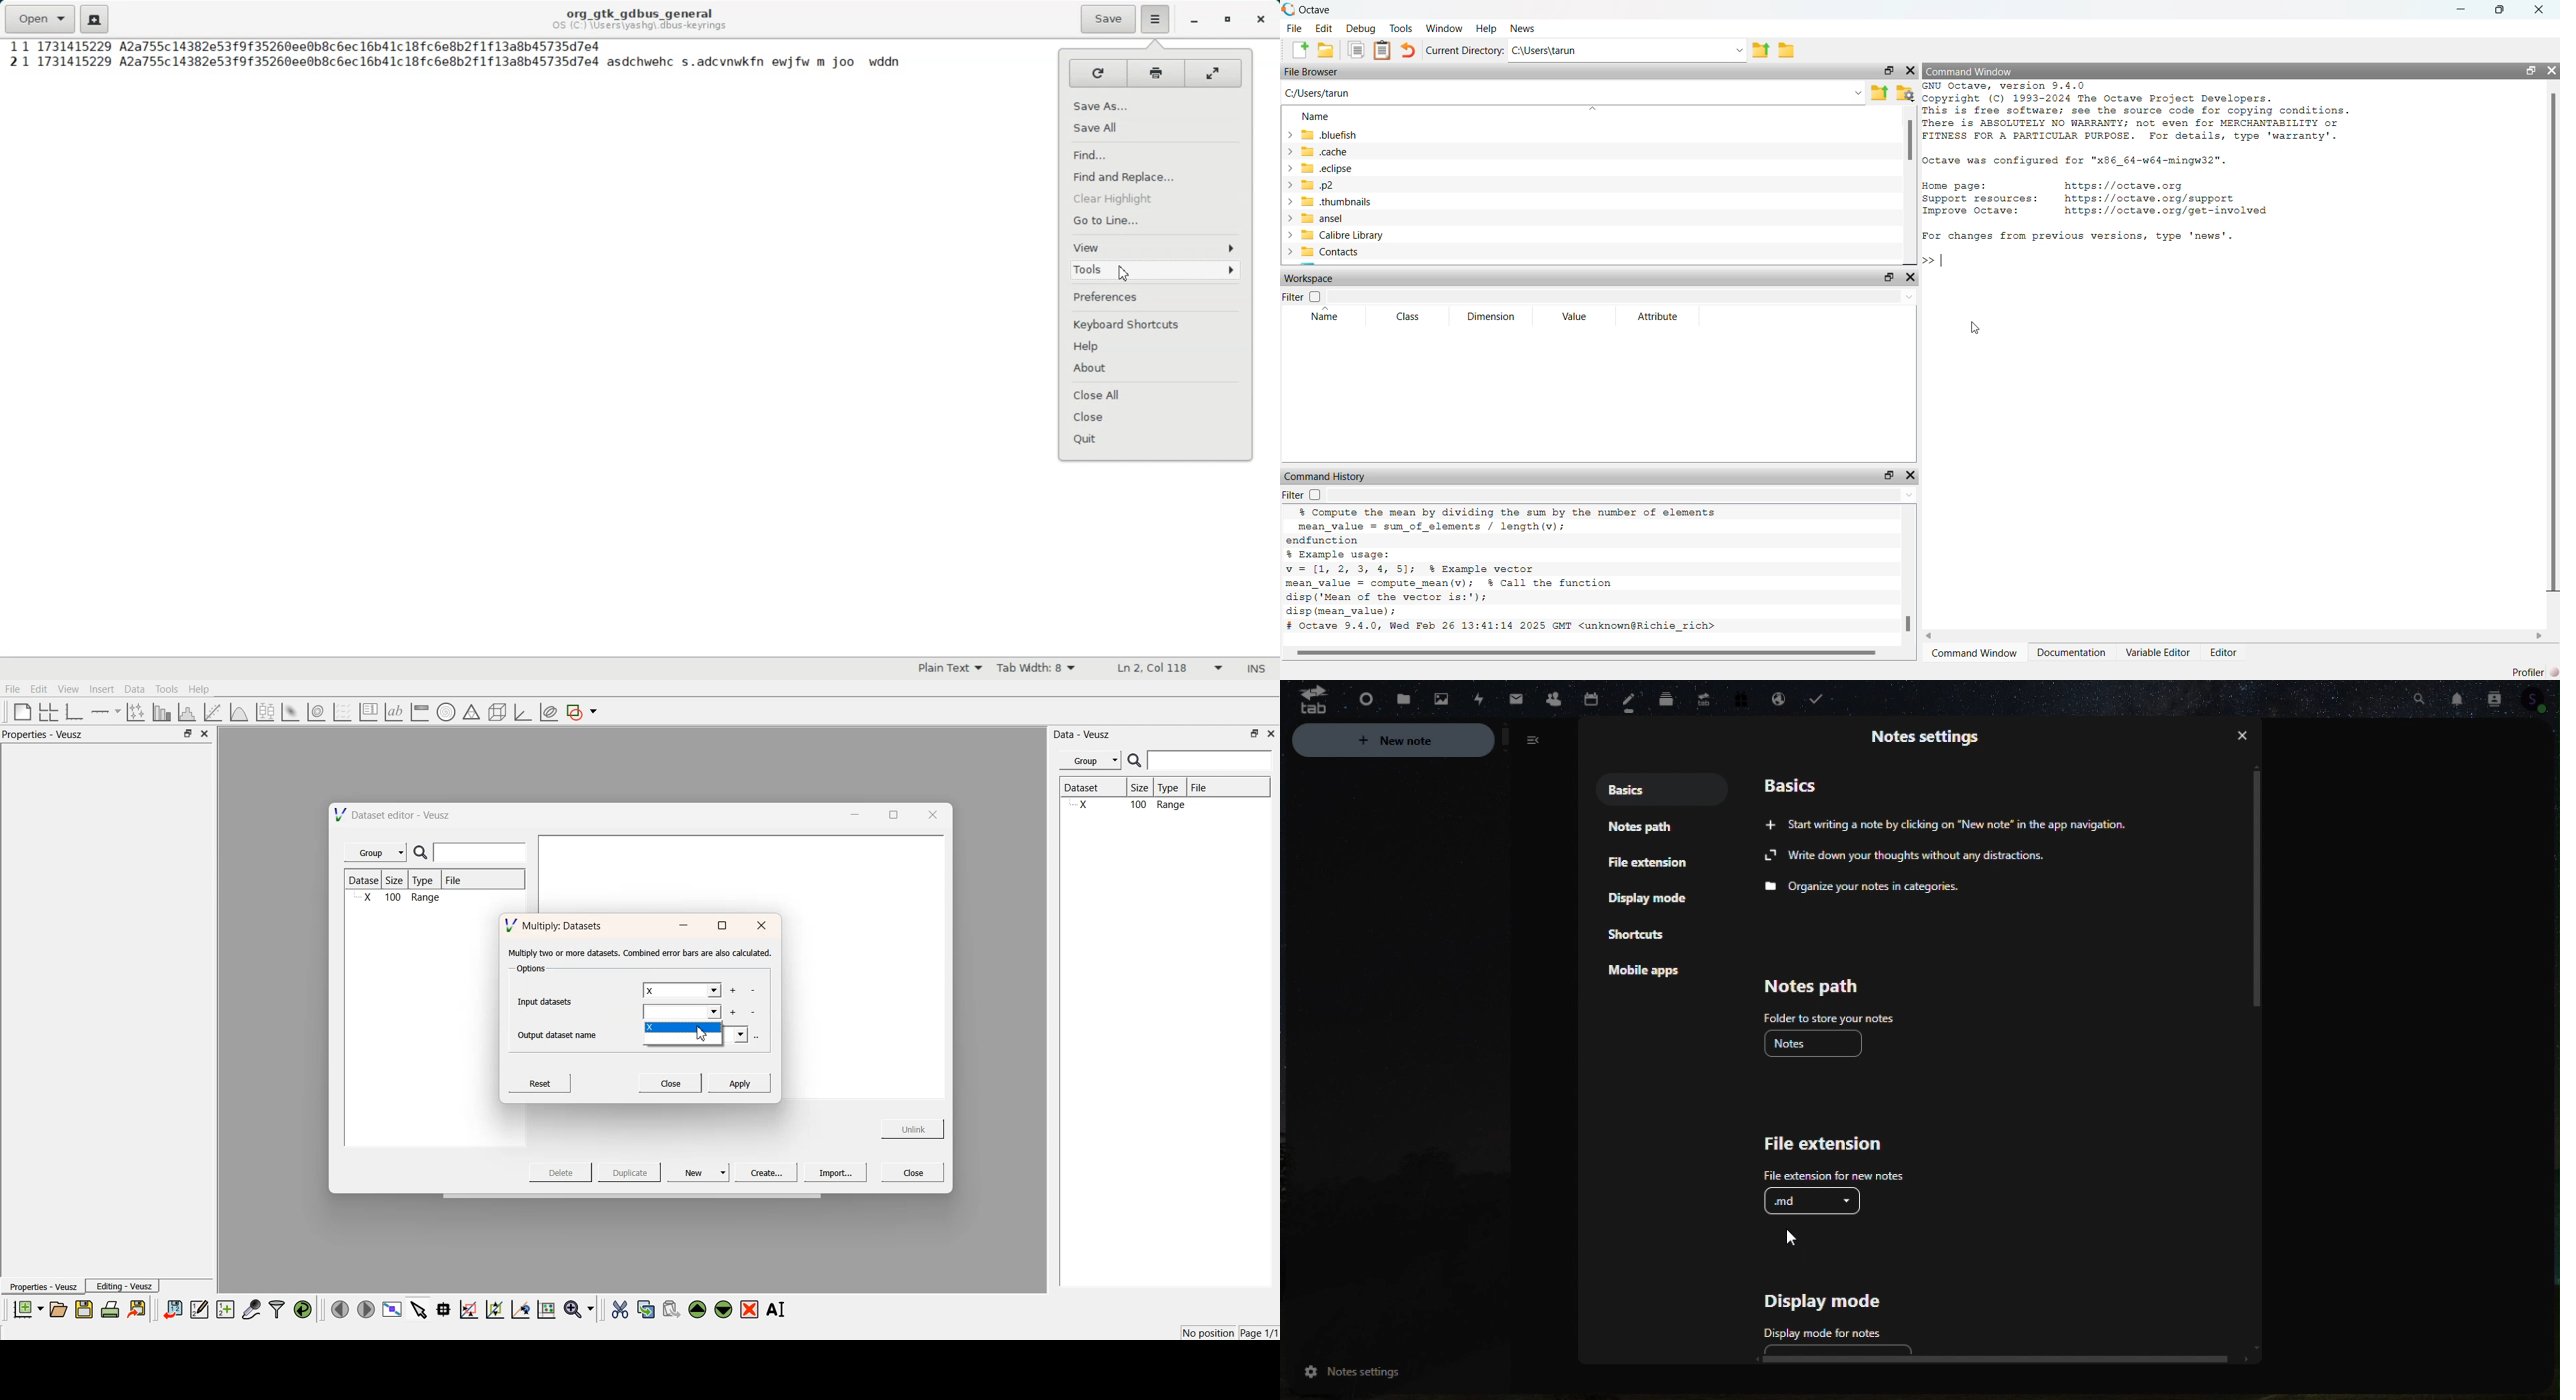 The height and width of the screenshot is (1400, 2576). Describe the element at coordinates (463, 57) in the screenshot. I see `1 1731415229 A2a755c14382e53f9f35260ee0b8cbec16b41c18fc6e8b2f1f13a8b45735d7e4
1 1731415229 A2a755c14382e53f9f35260ee0b8cbec16b41c18fc6e8b2f1f13a8b45735d7e4 asdchwehc s.adcvnwkfn ewjfw m joo wddn` at that location.